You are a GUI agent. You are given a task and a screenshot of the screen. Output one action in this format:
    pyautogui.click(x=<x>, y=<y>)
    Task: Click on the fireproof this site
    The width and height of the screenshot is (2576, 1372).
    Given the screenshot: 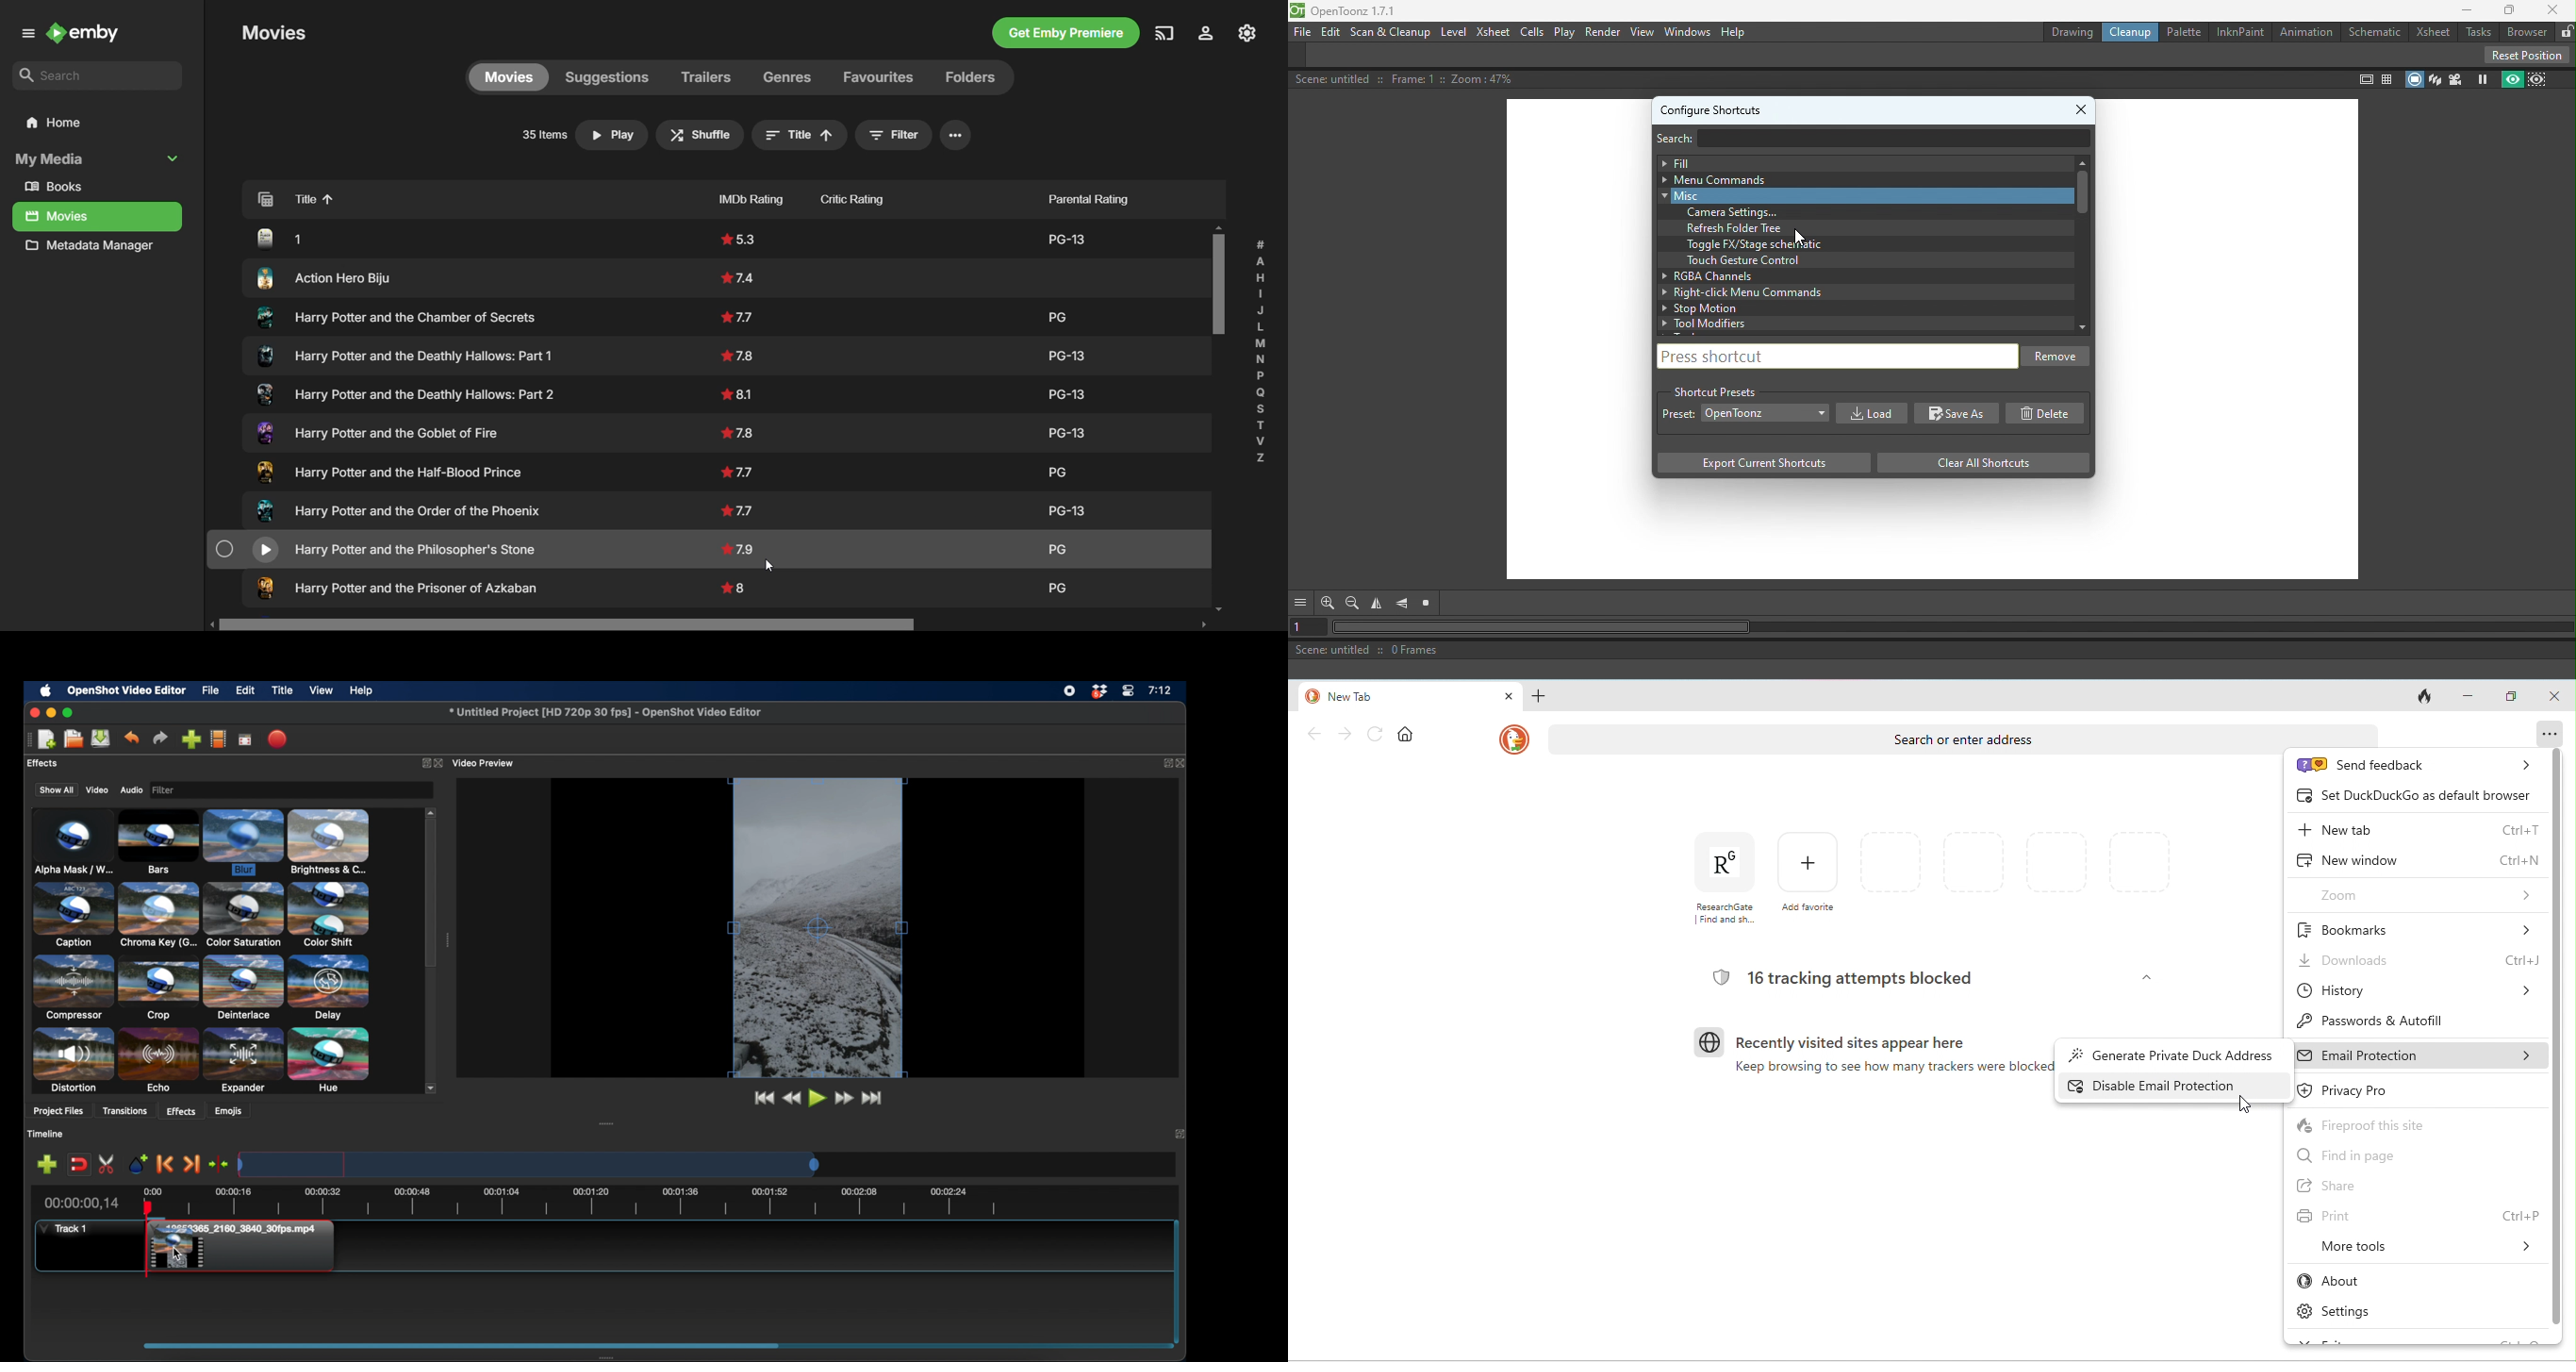 What is the action you would take?
    pyautogui.click(x=2384, y=1124)
    